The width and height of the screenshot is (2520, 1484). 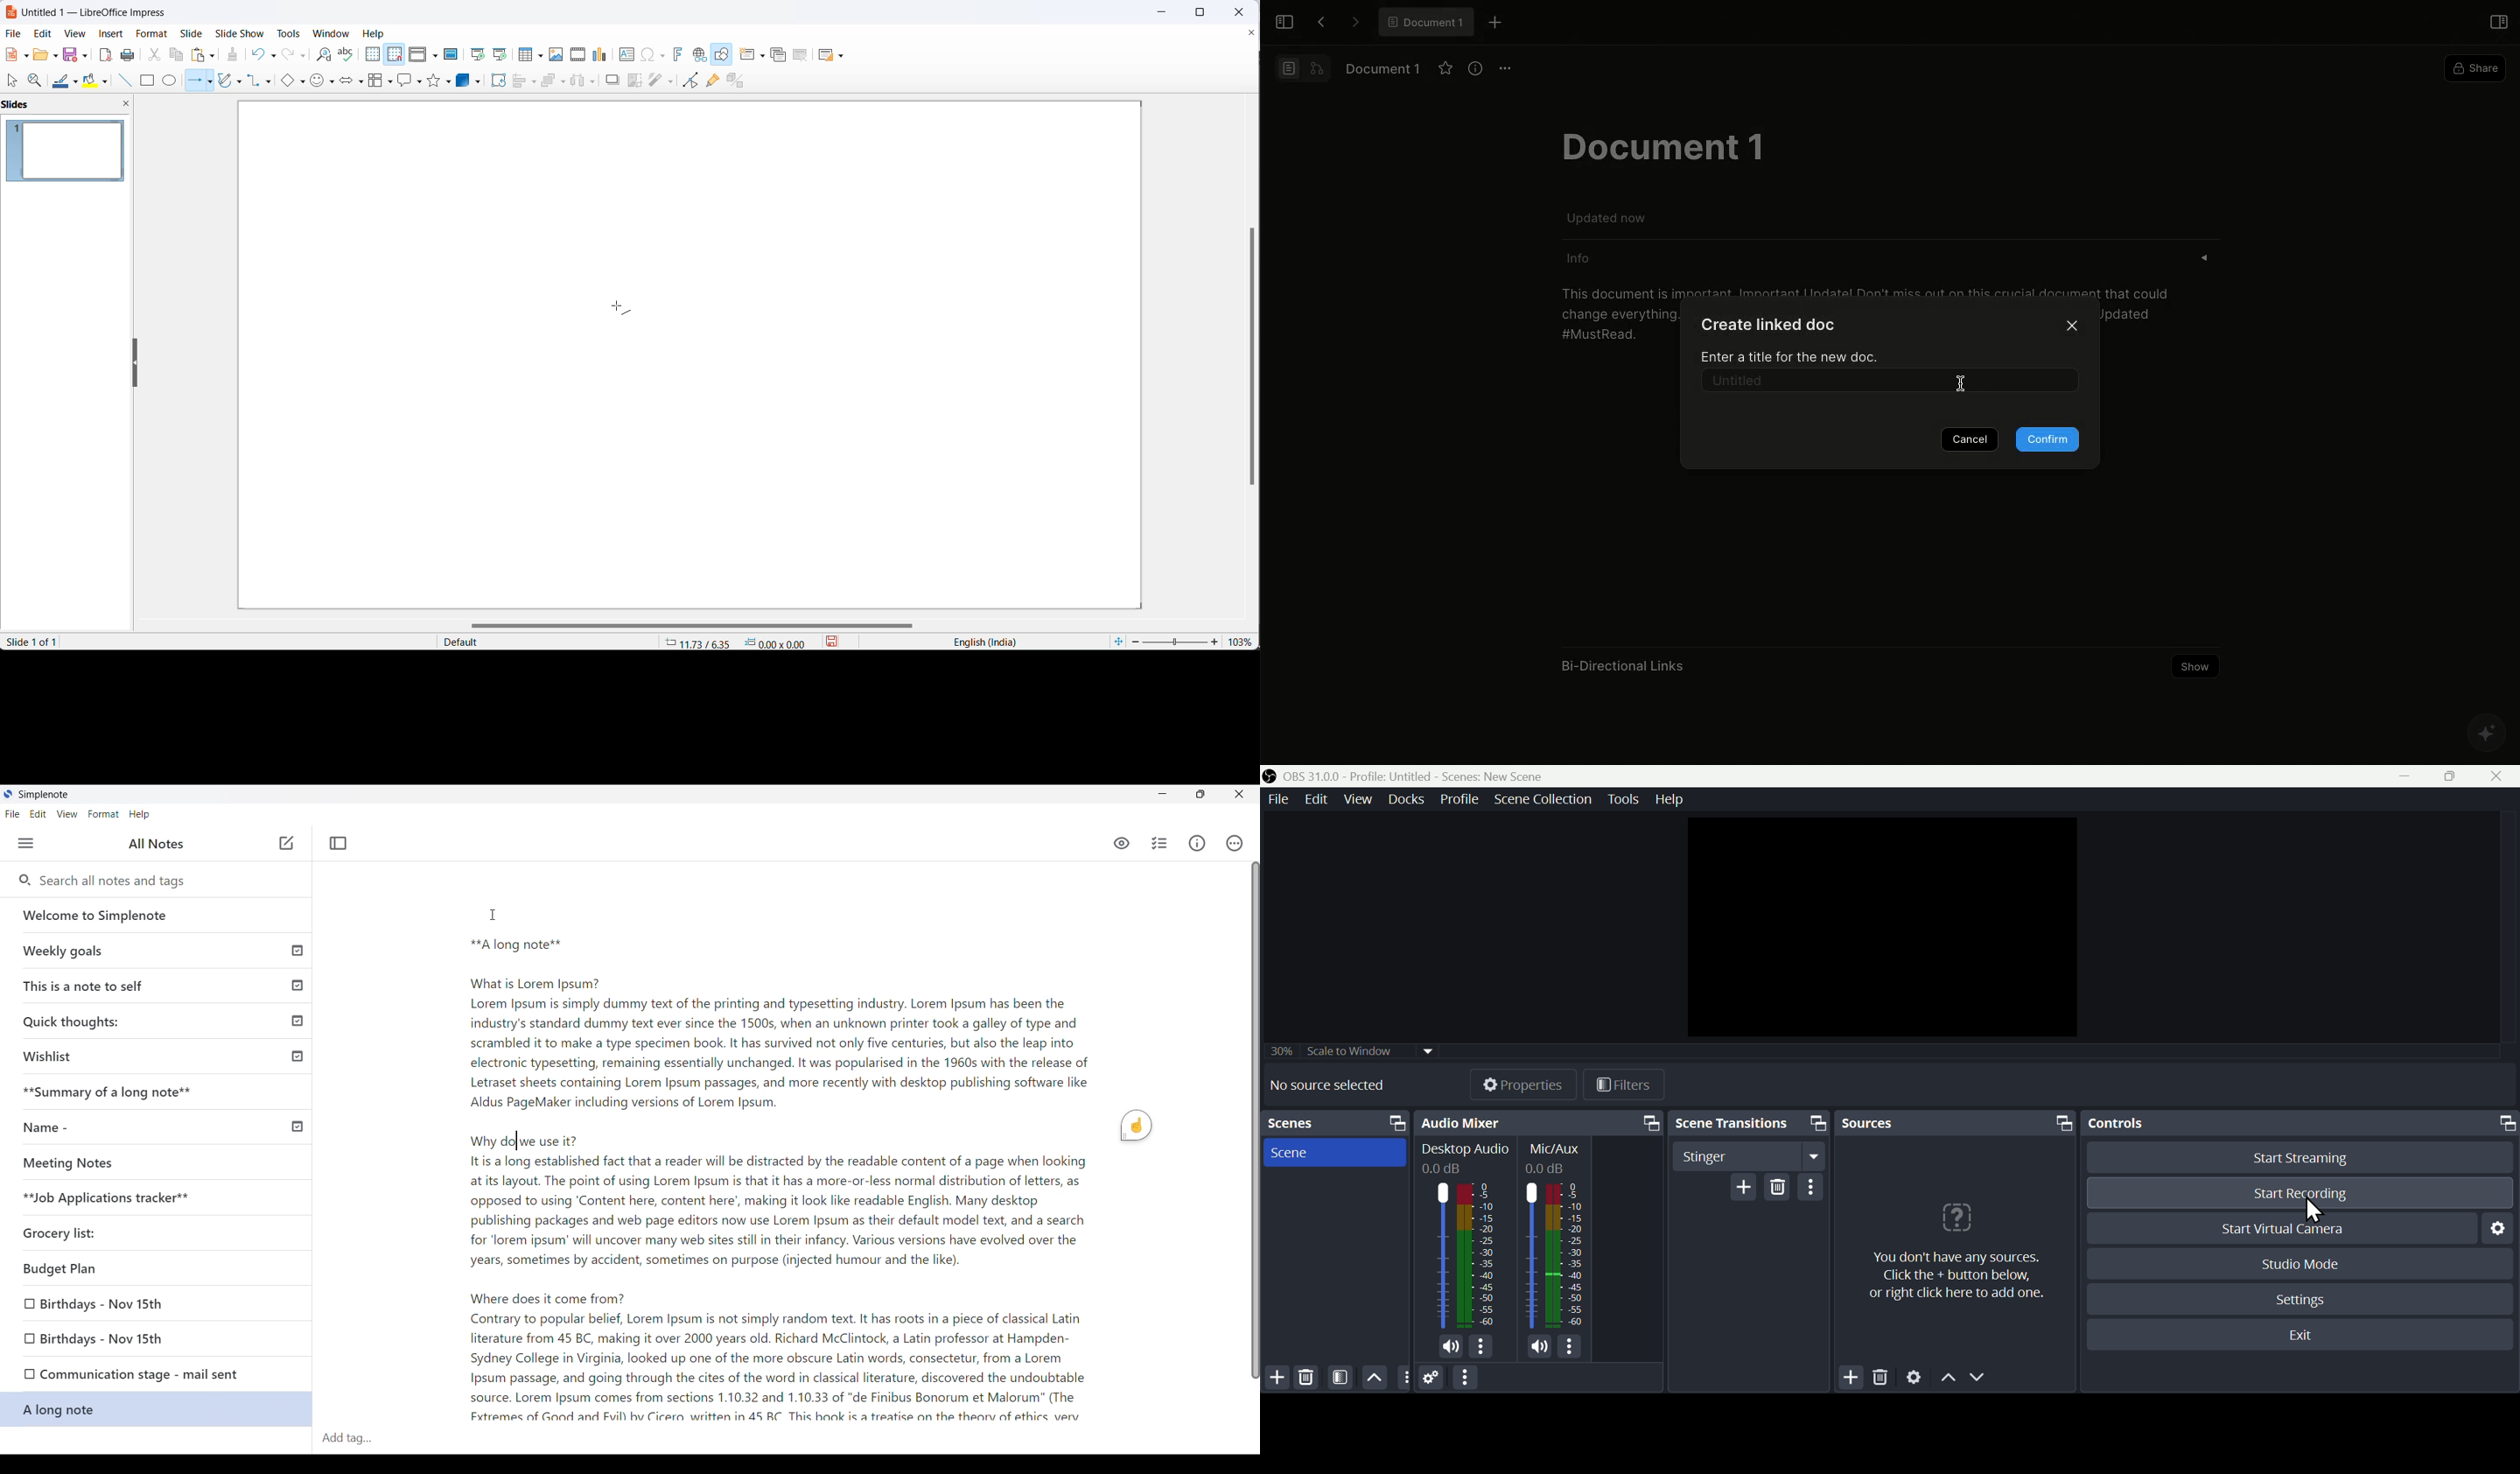 I want to click on options, so click(x=1570, y=1349).